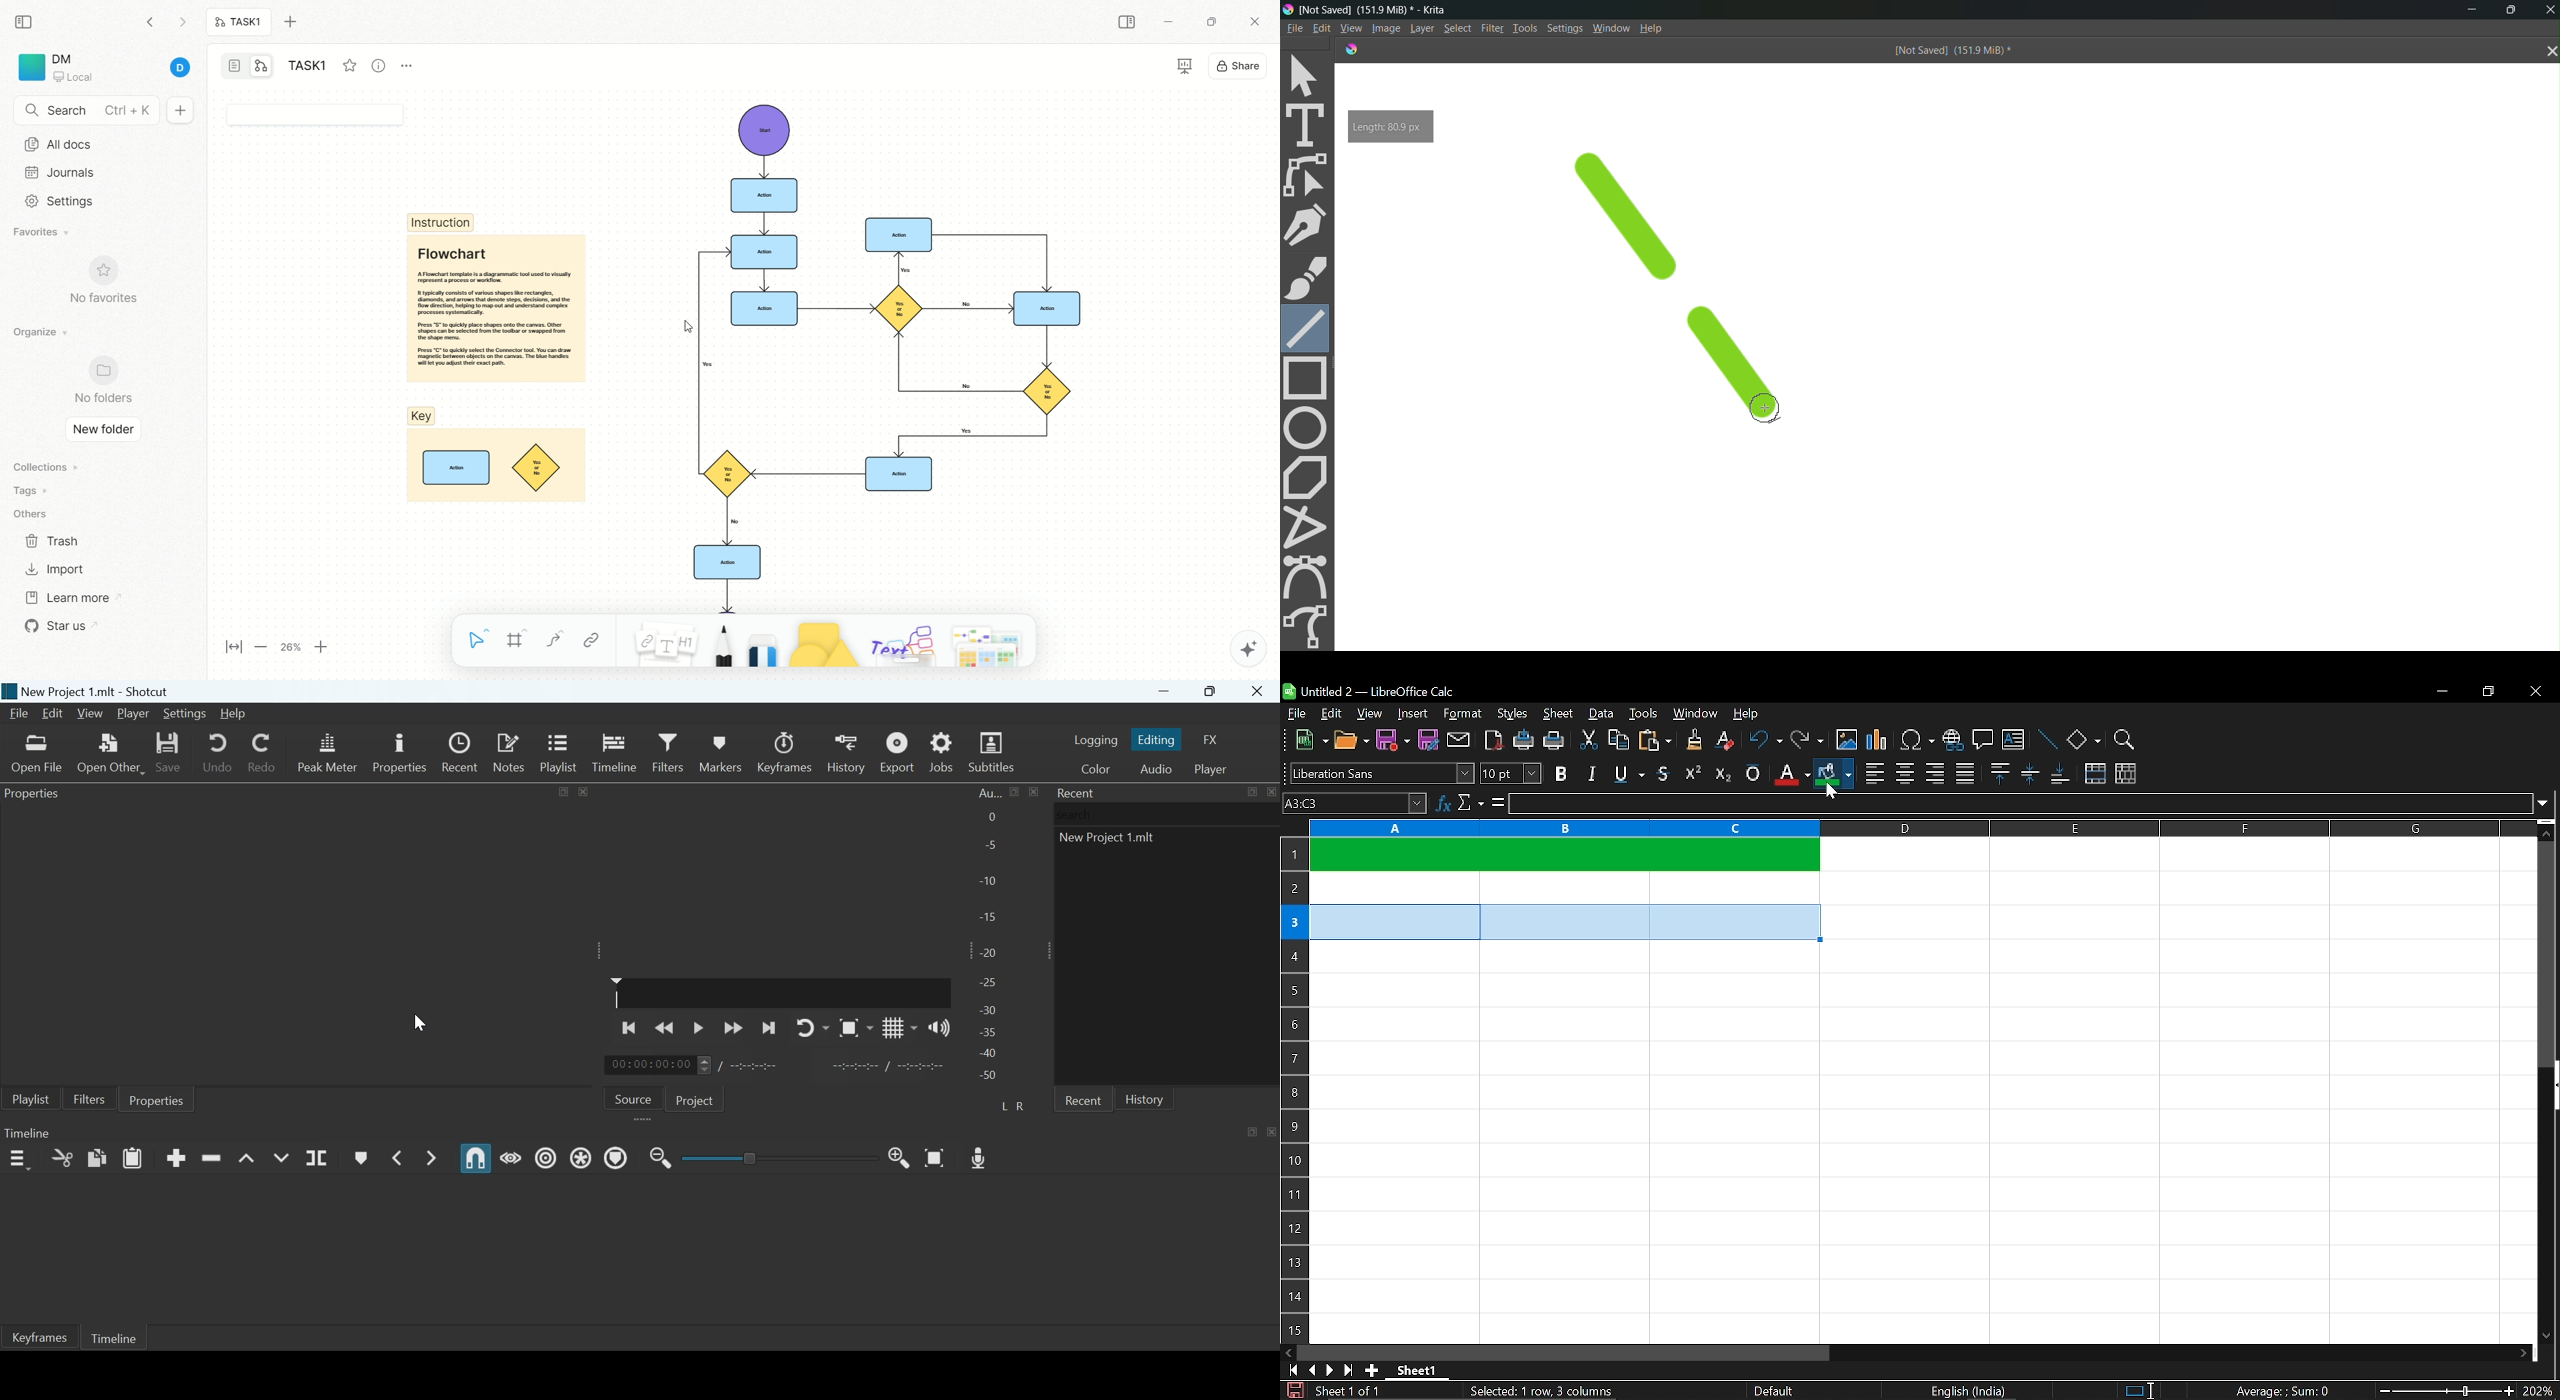 The image size is (2576, 1400). Describe the element at coordinates (1310, 527) in the screenshot. I see `polyline` at that location.